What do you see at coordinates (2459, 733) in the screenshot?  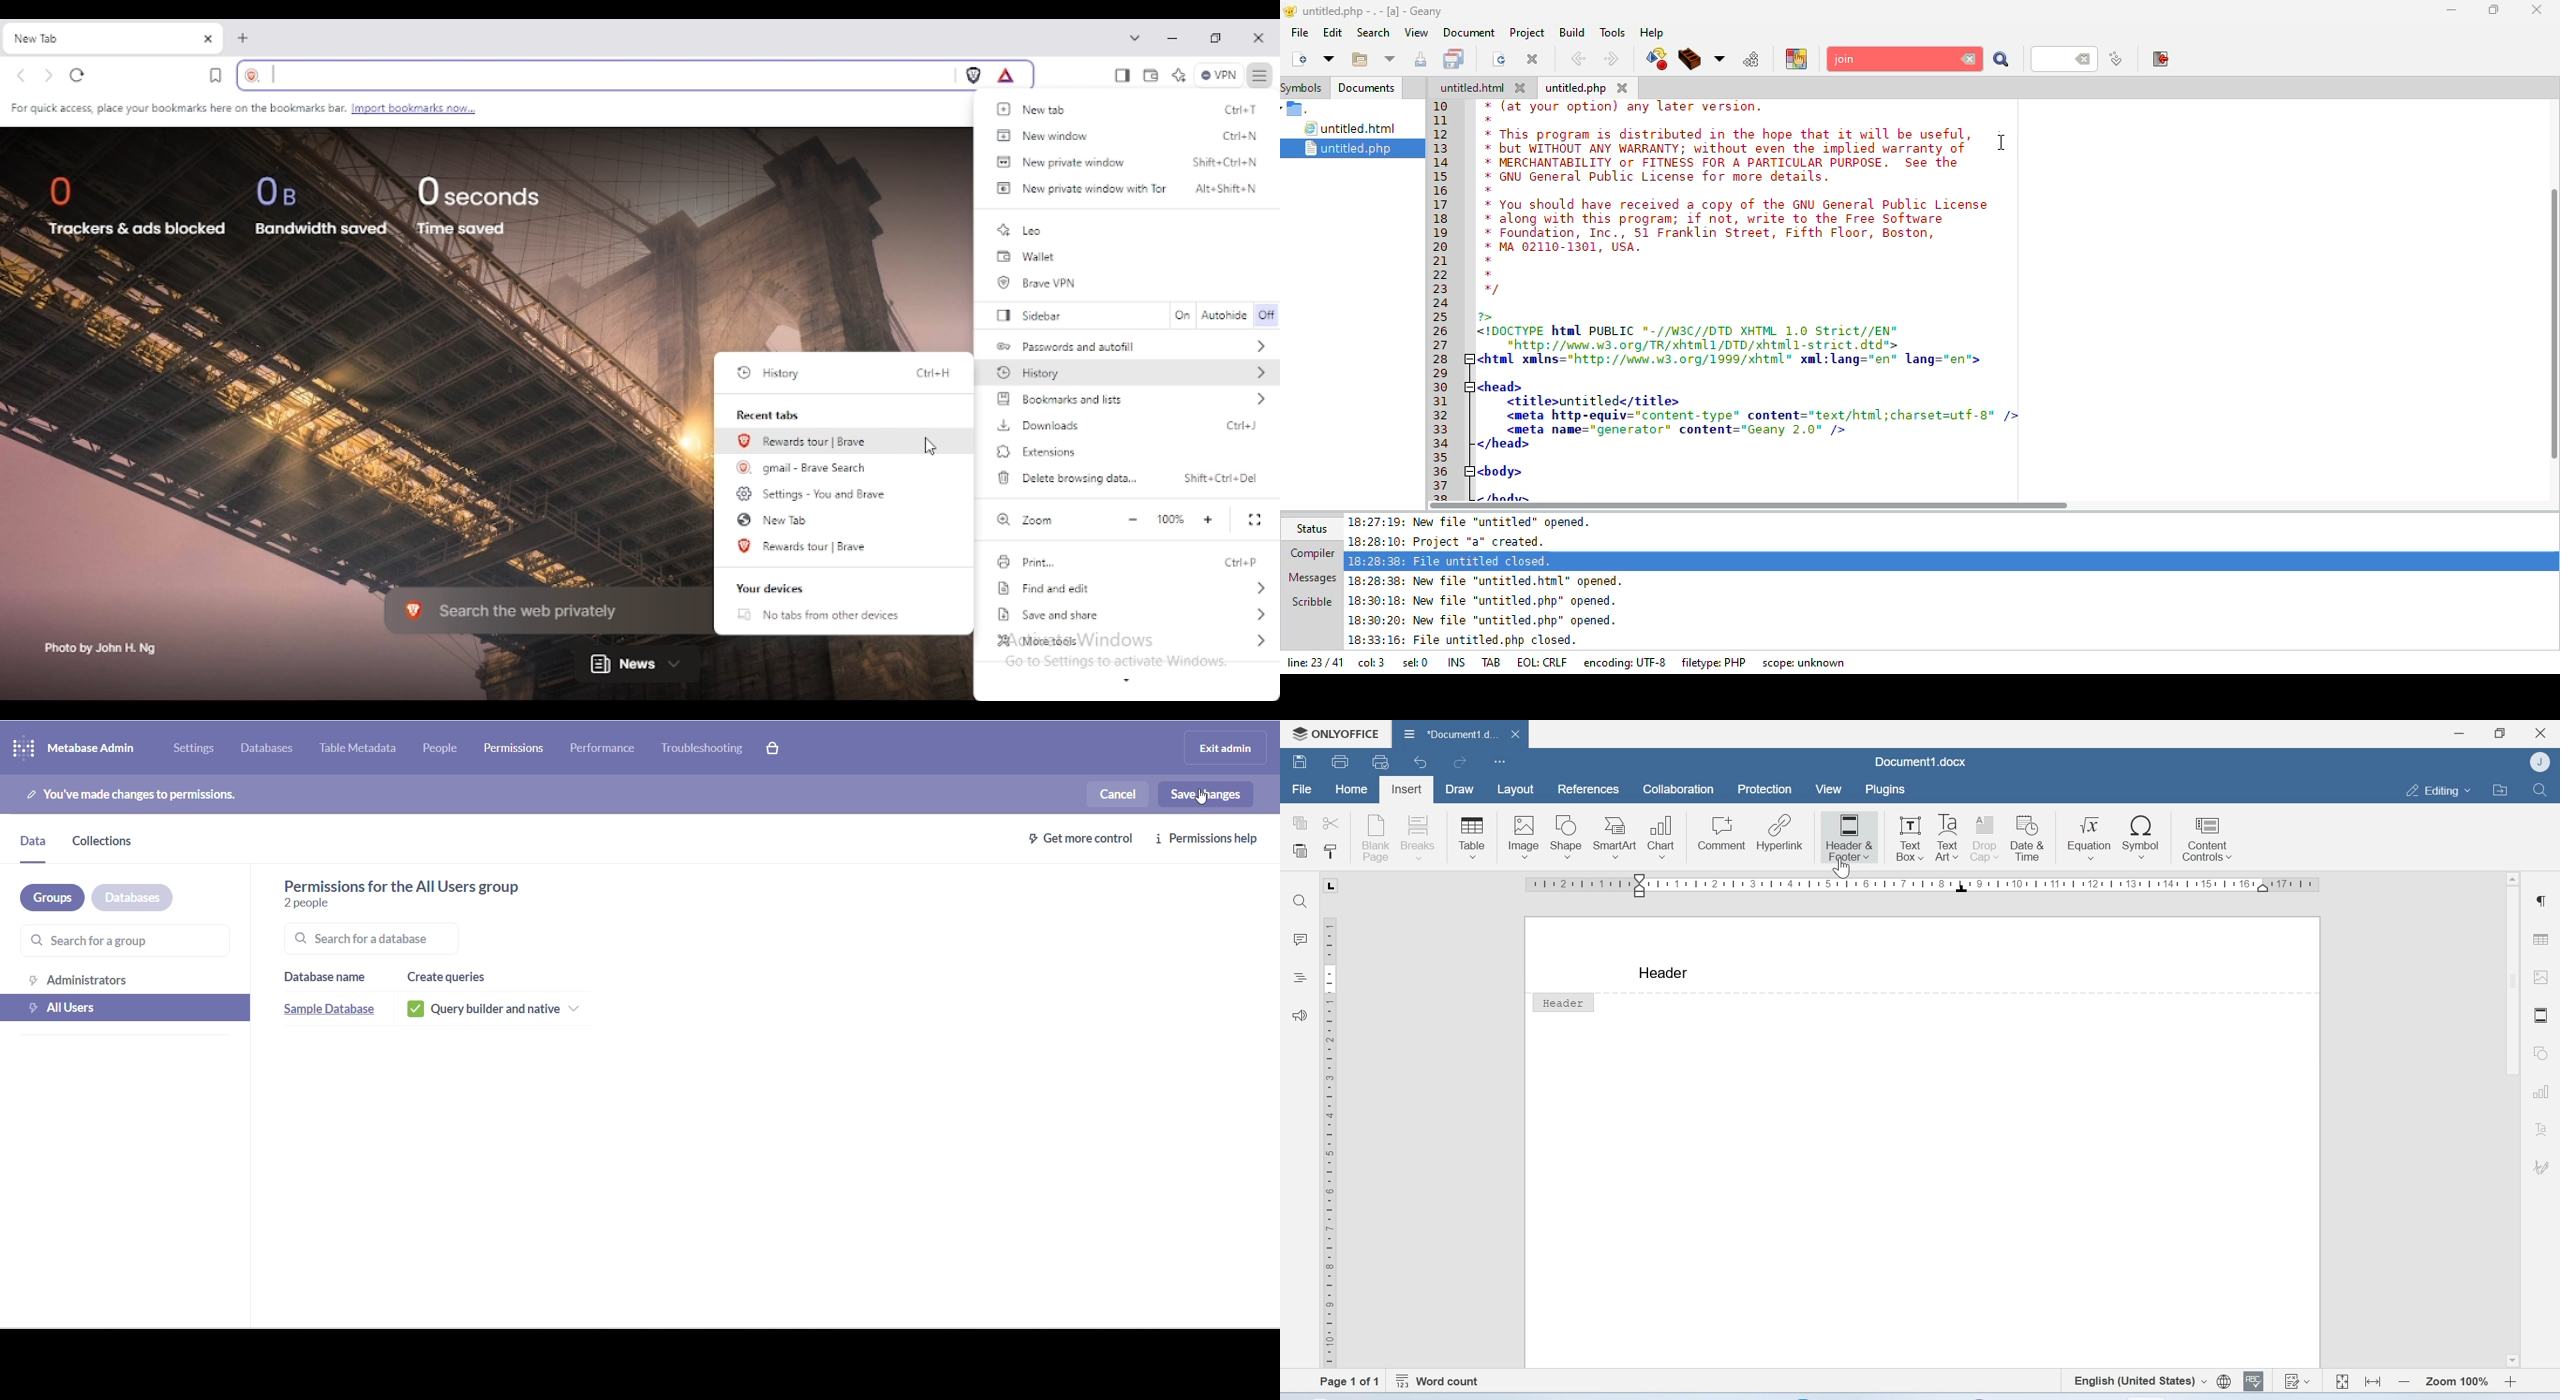 I see `Minimize` at bounding box center [2459, 733].